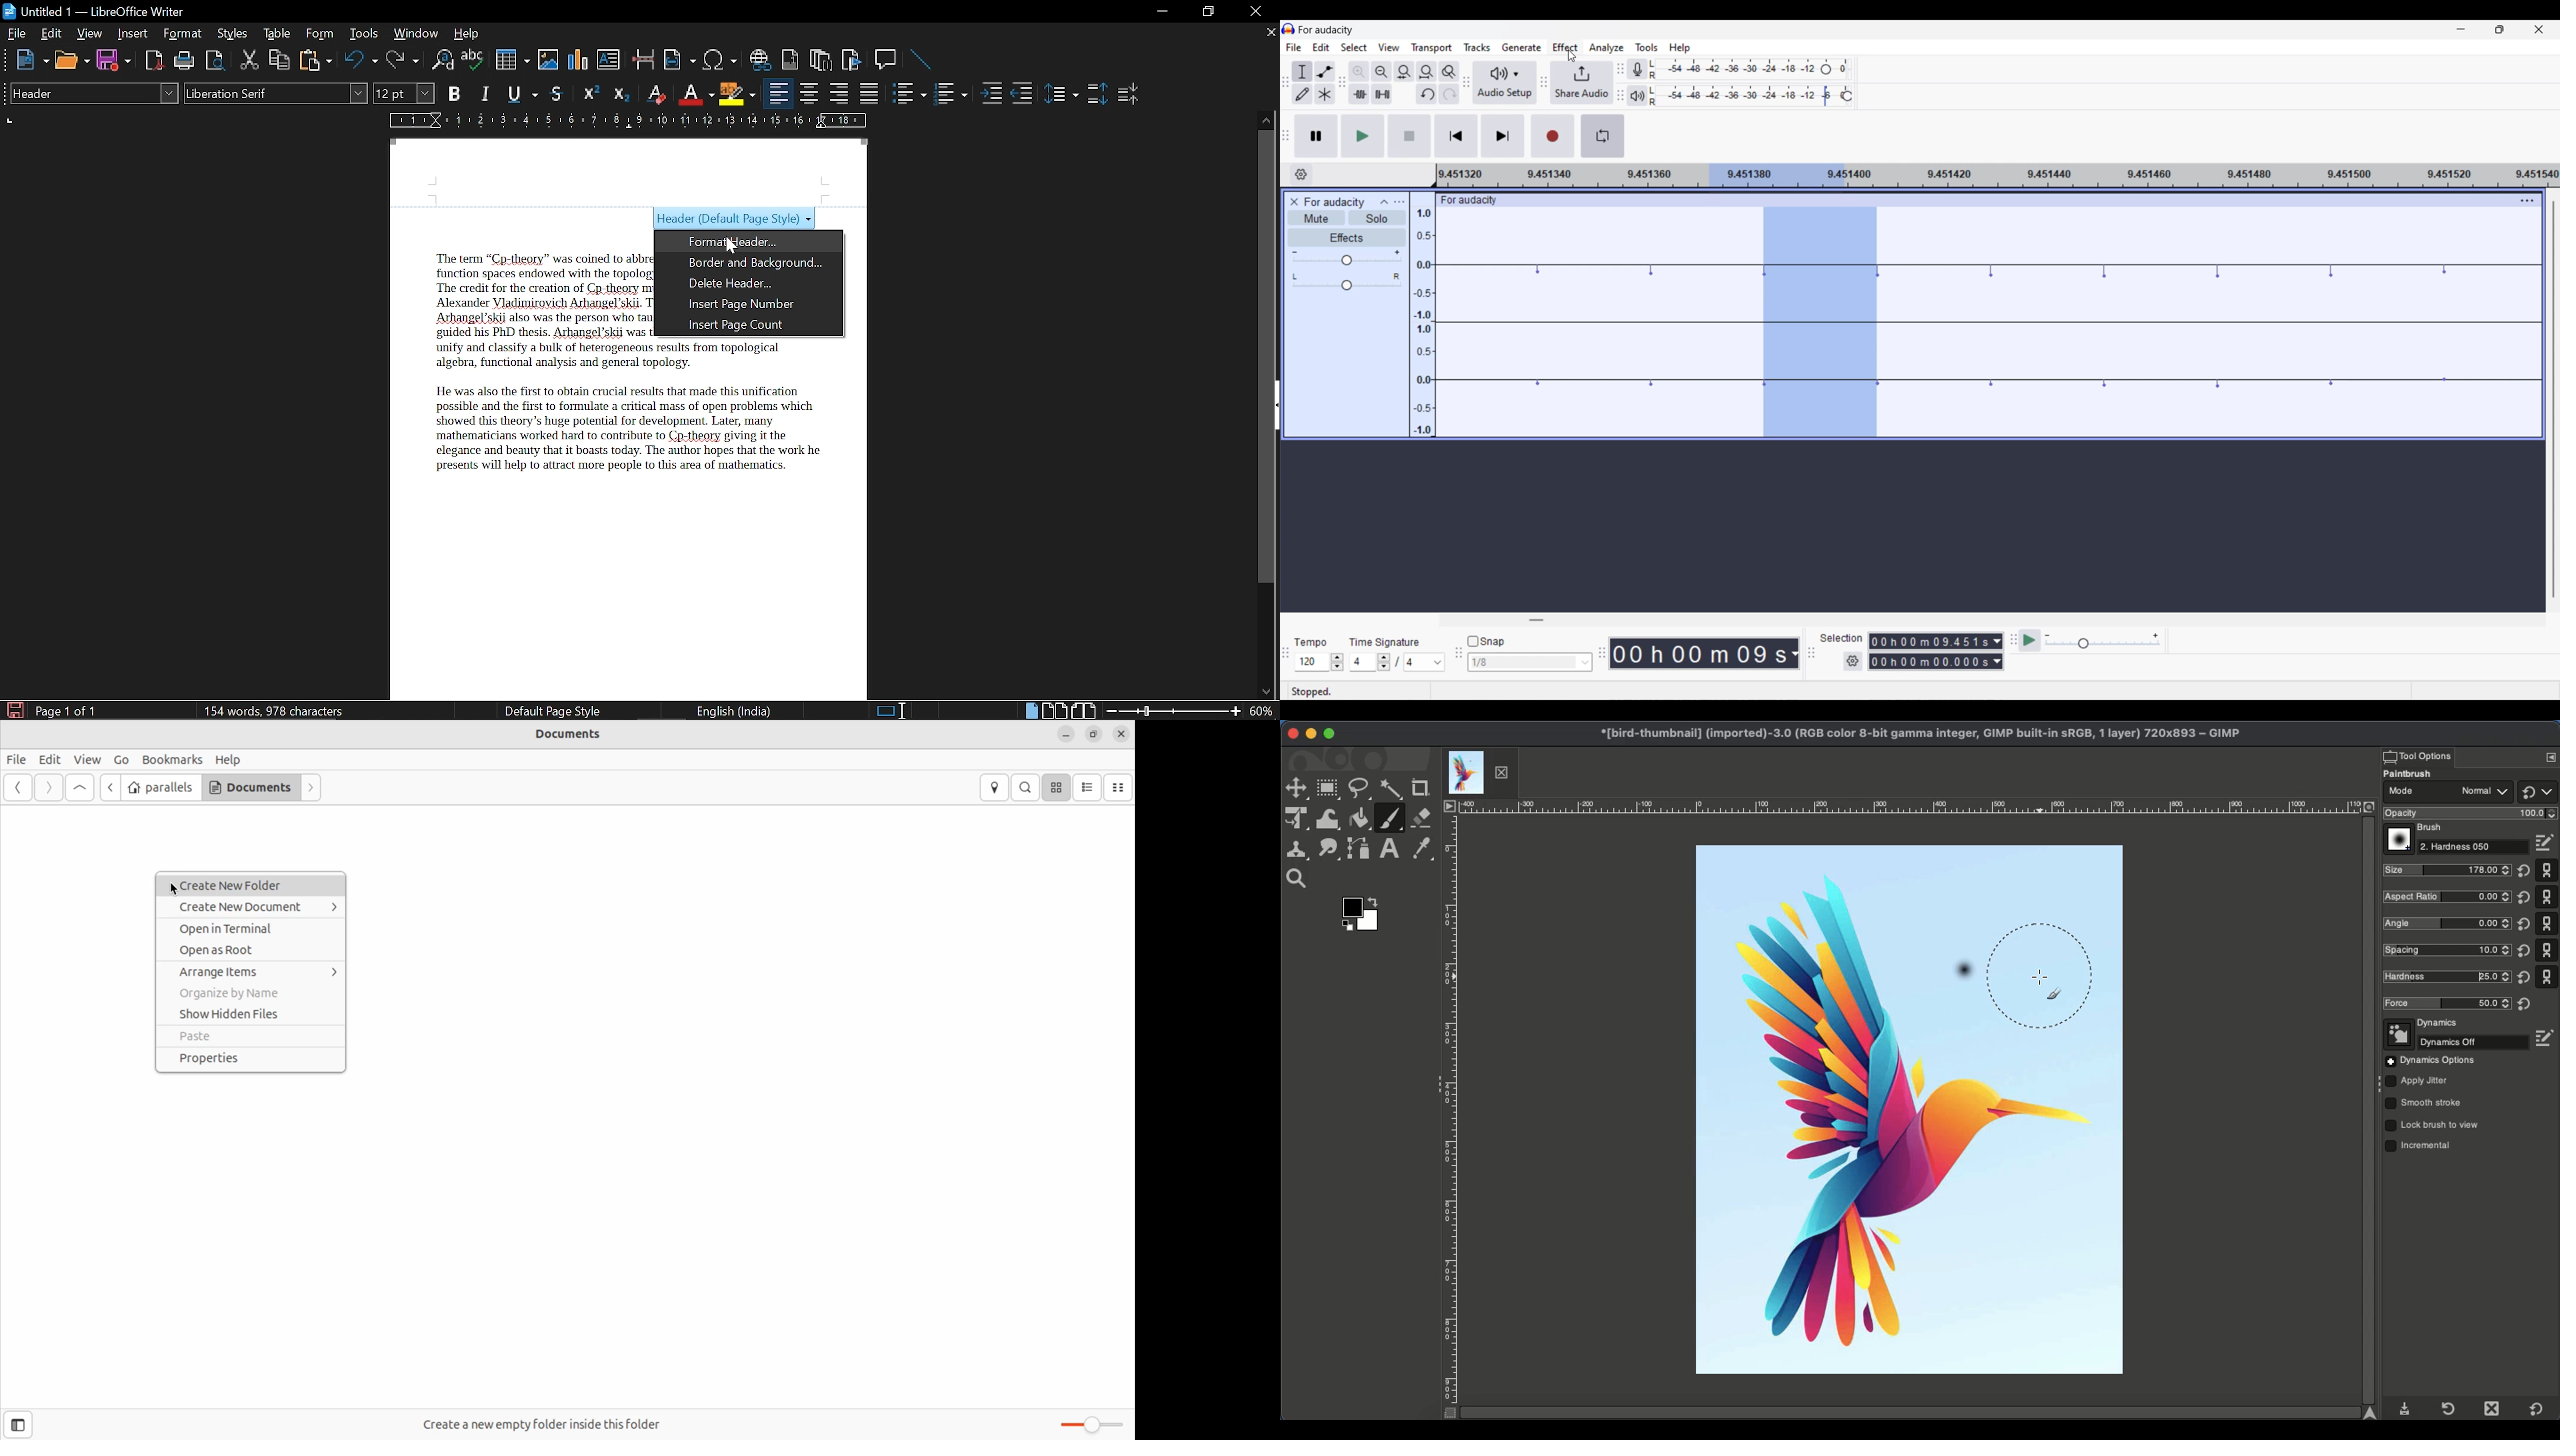 The height and width of the screenshot is (1456, 2576). I want to click on Tracks menu, so click(1477, 47).